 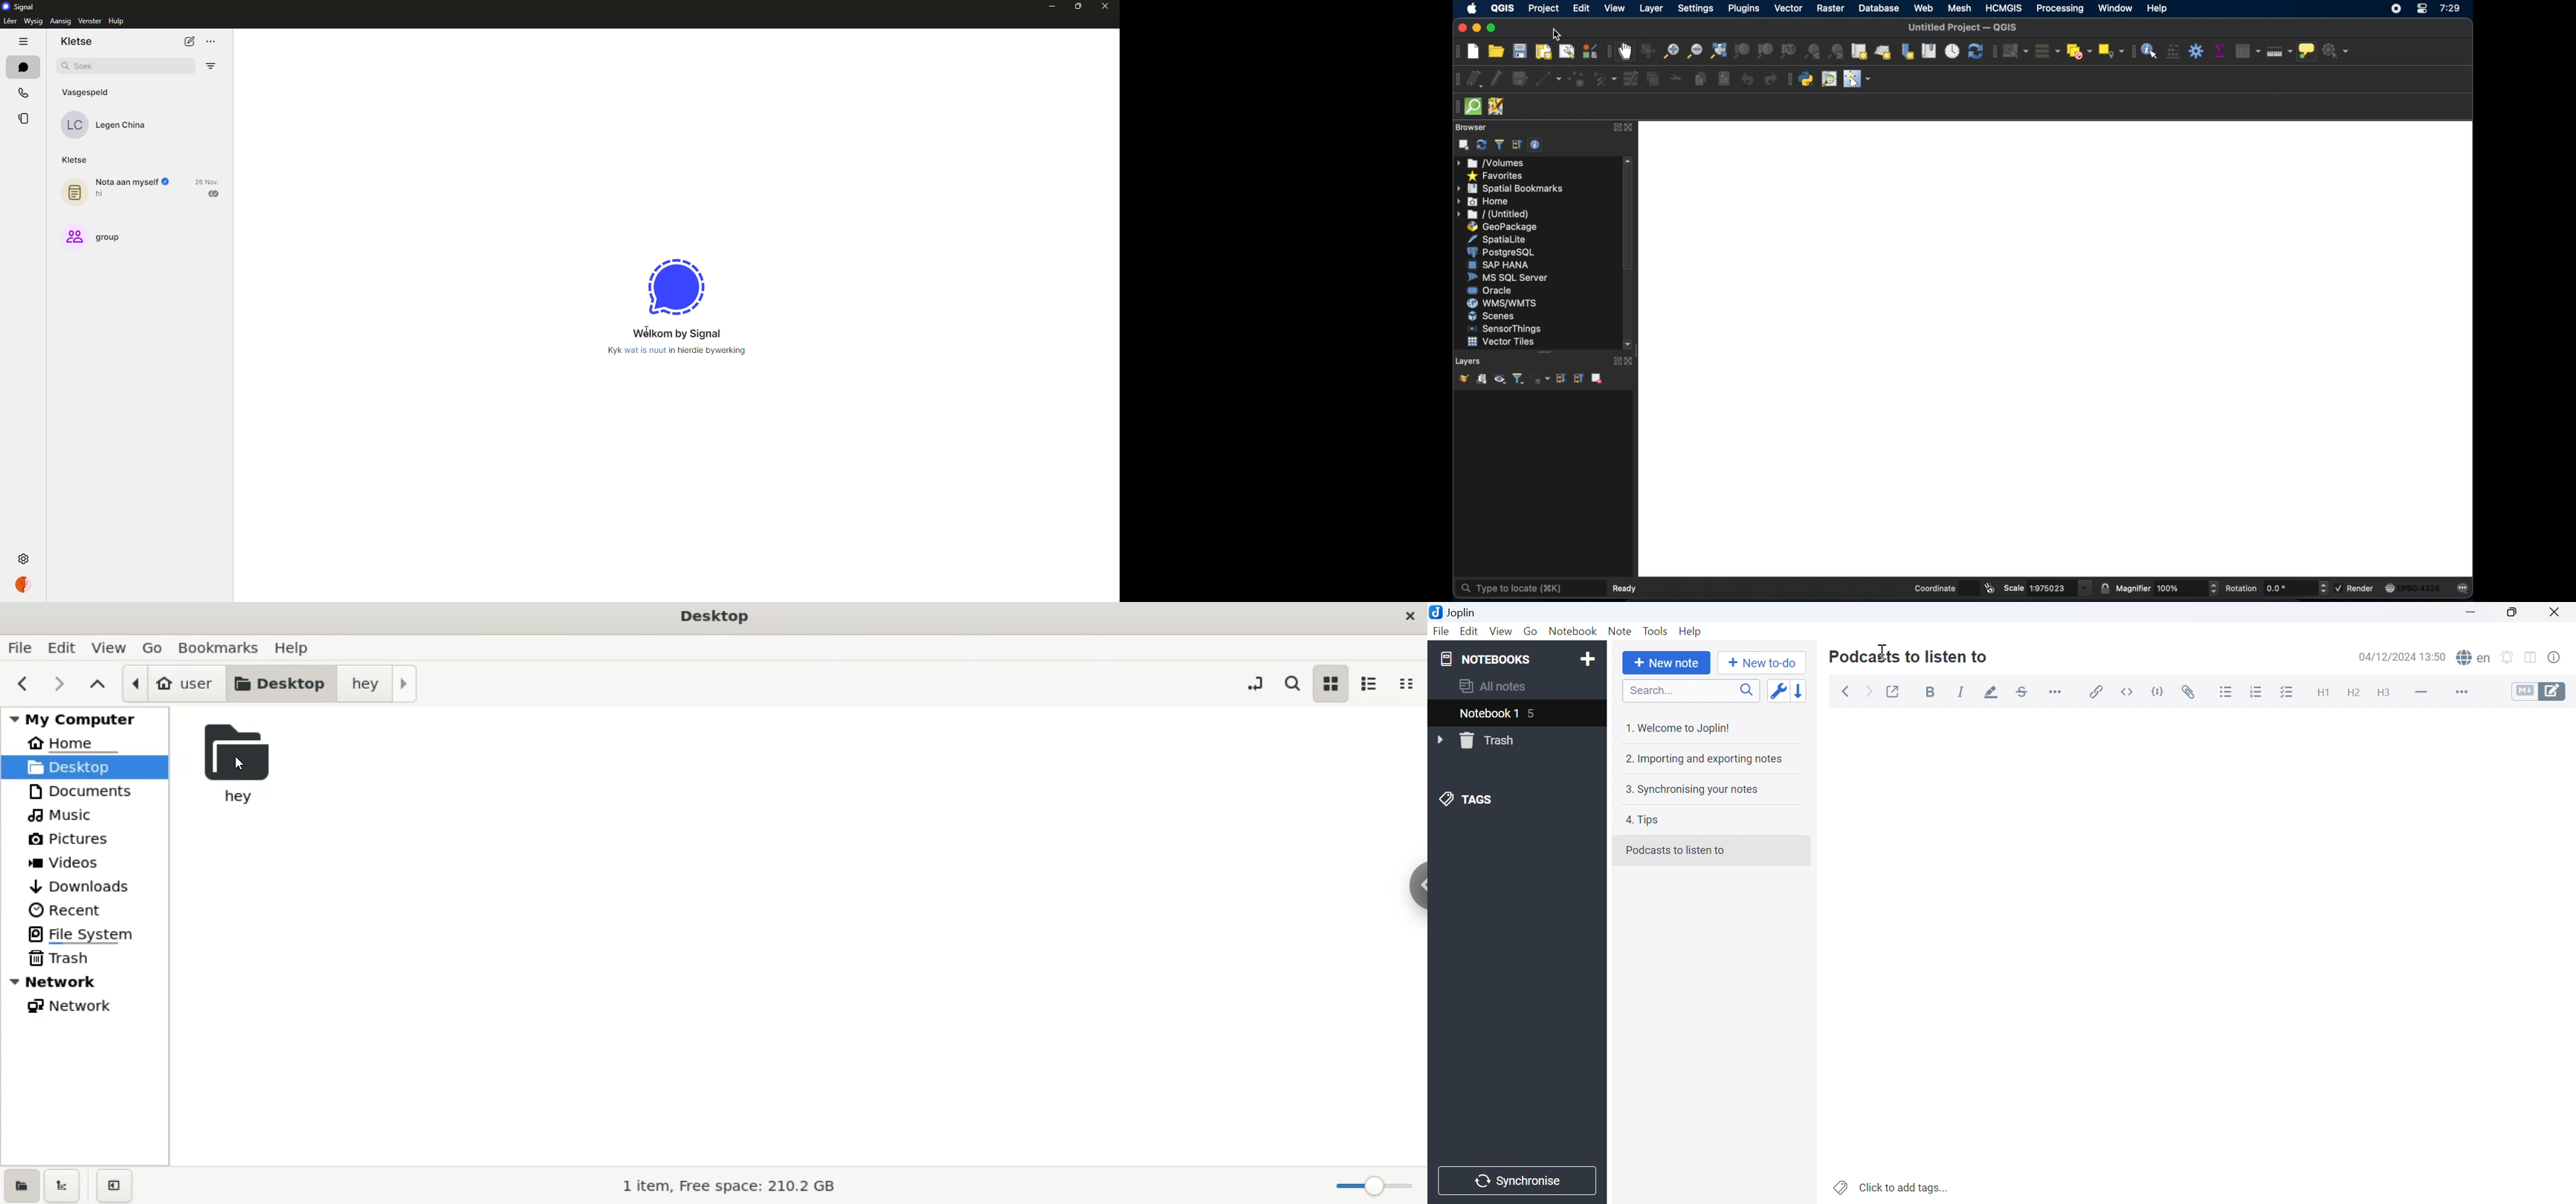 I want to click on quick som, so click(x=1473, y=106).